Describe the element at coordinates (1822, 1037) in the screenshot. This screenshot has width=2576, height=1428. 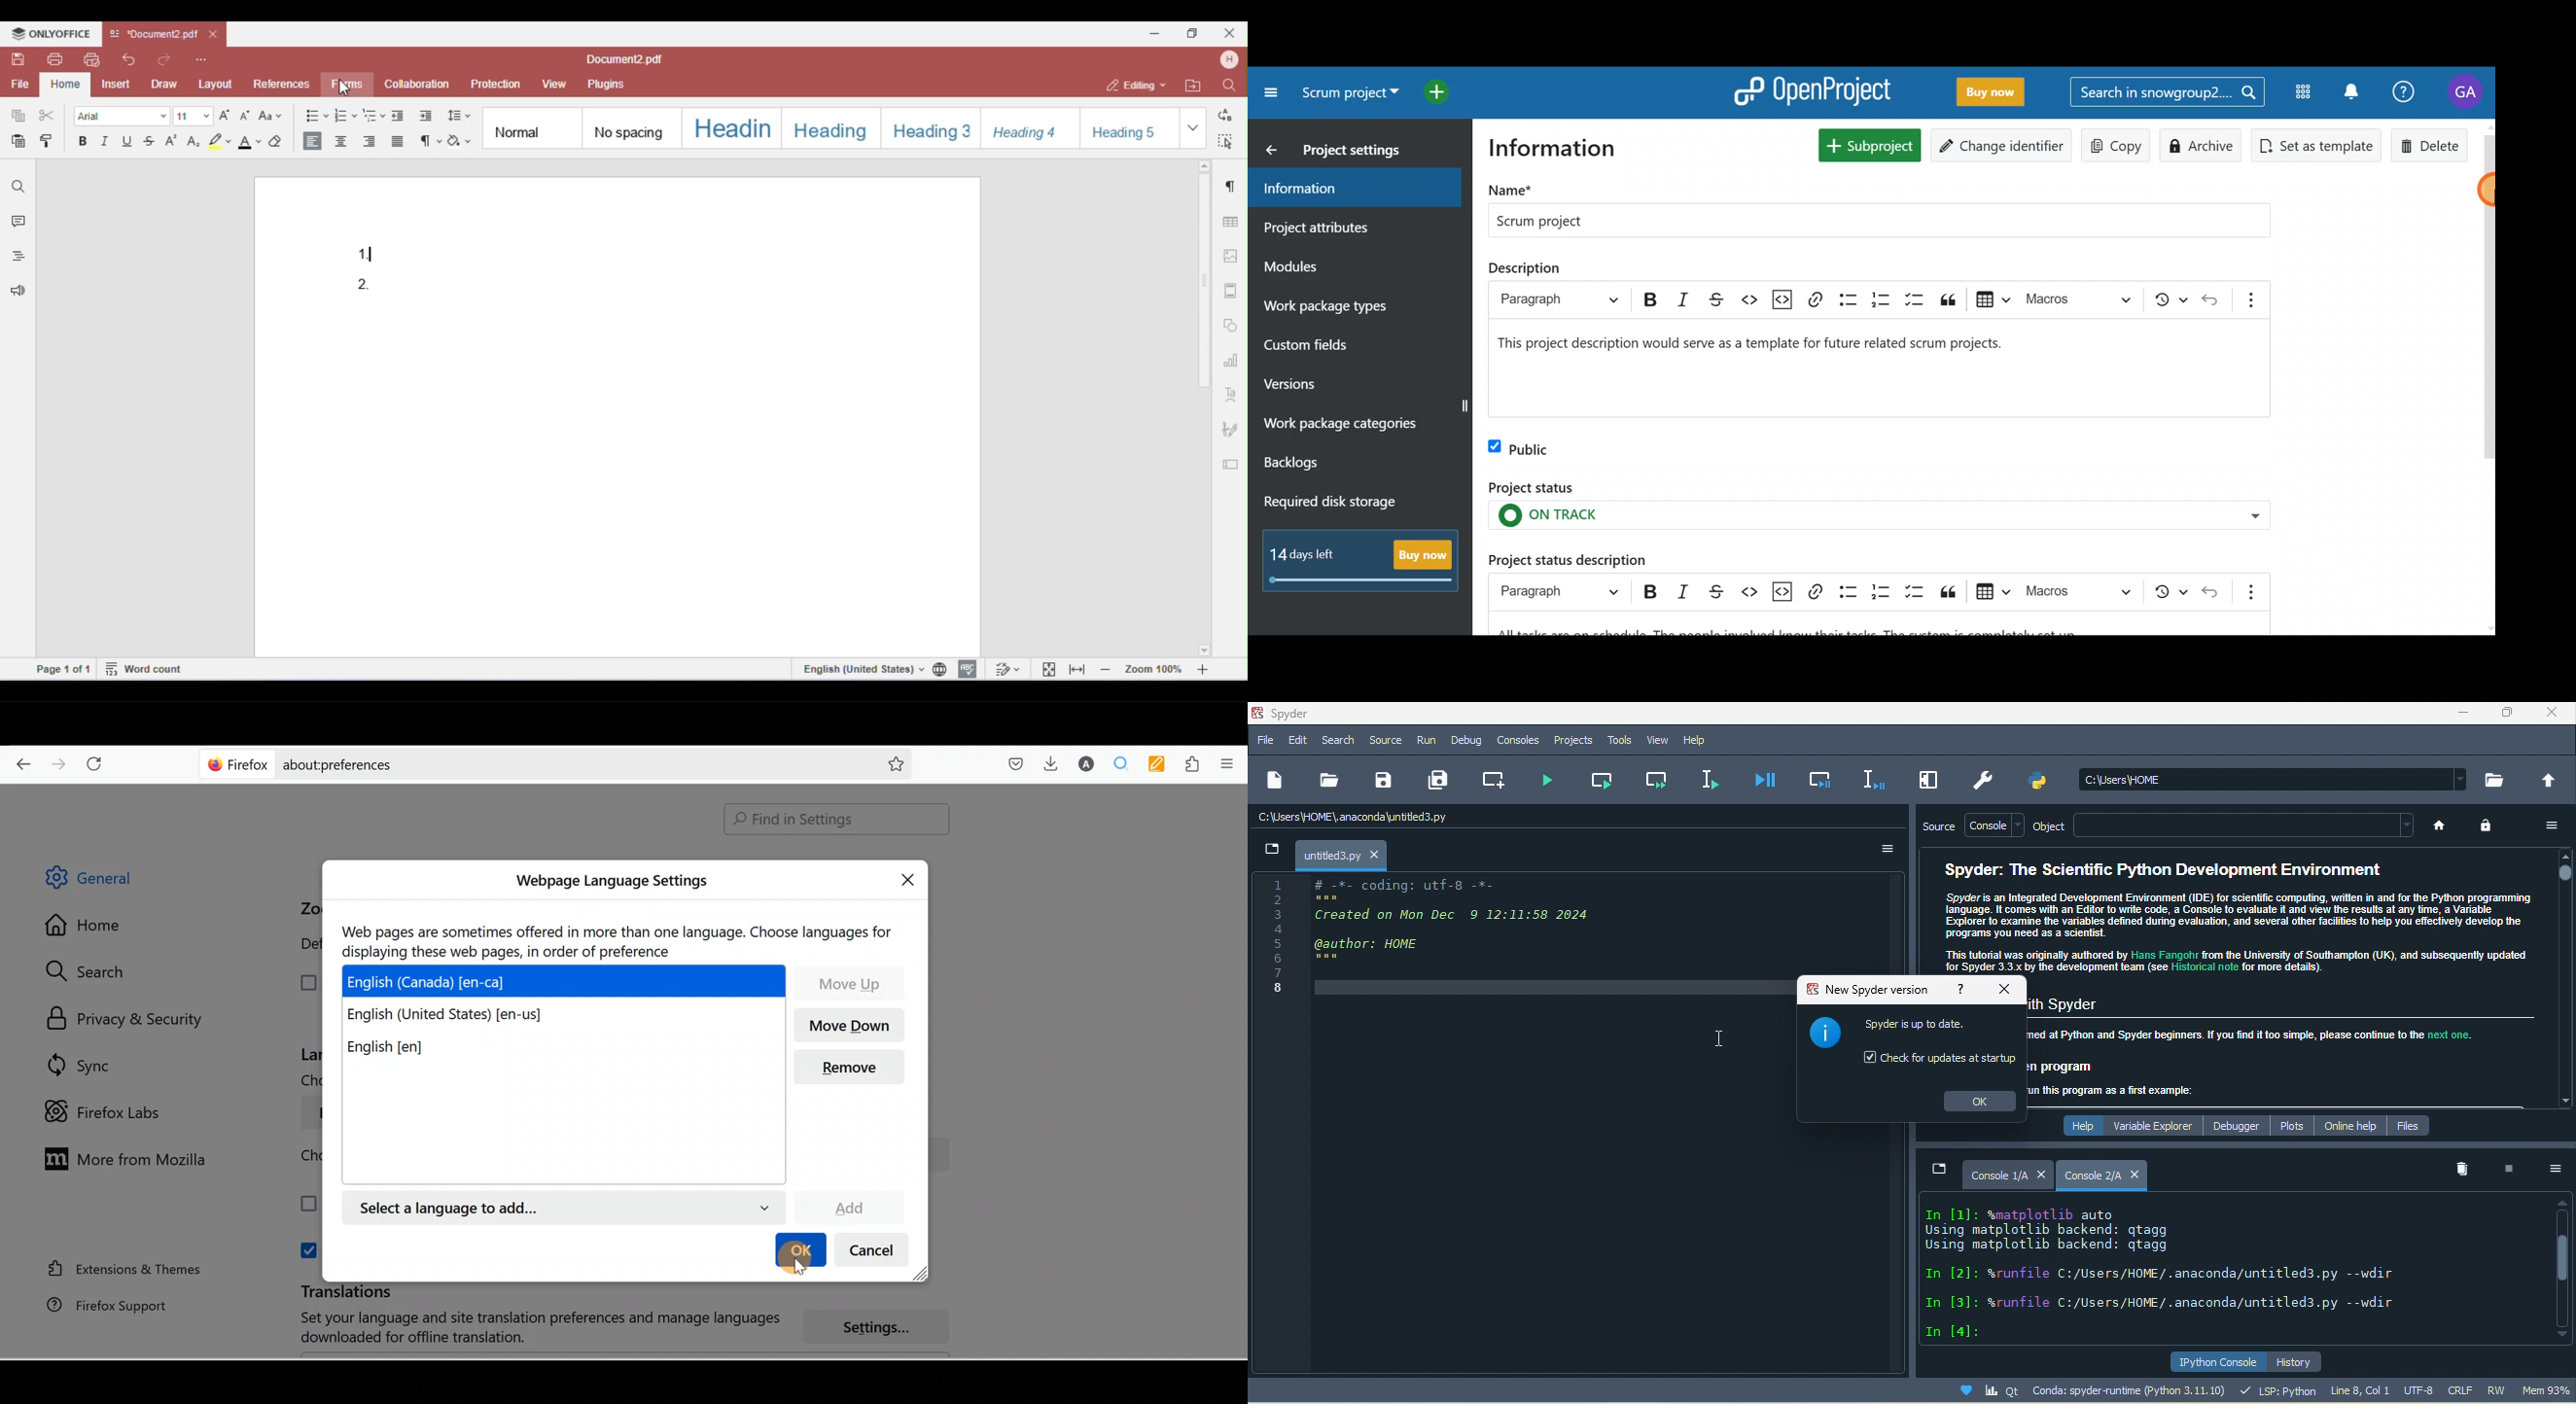
I see `logo` at that location.